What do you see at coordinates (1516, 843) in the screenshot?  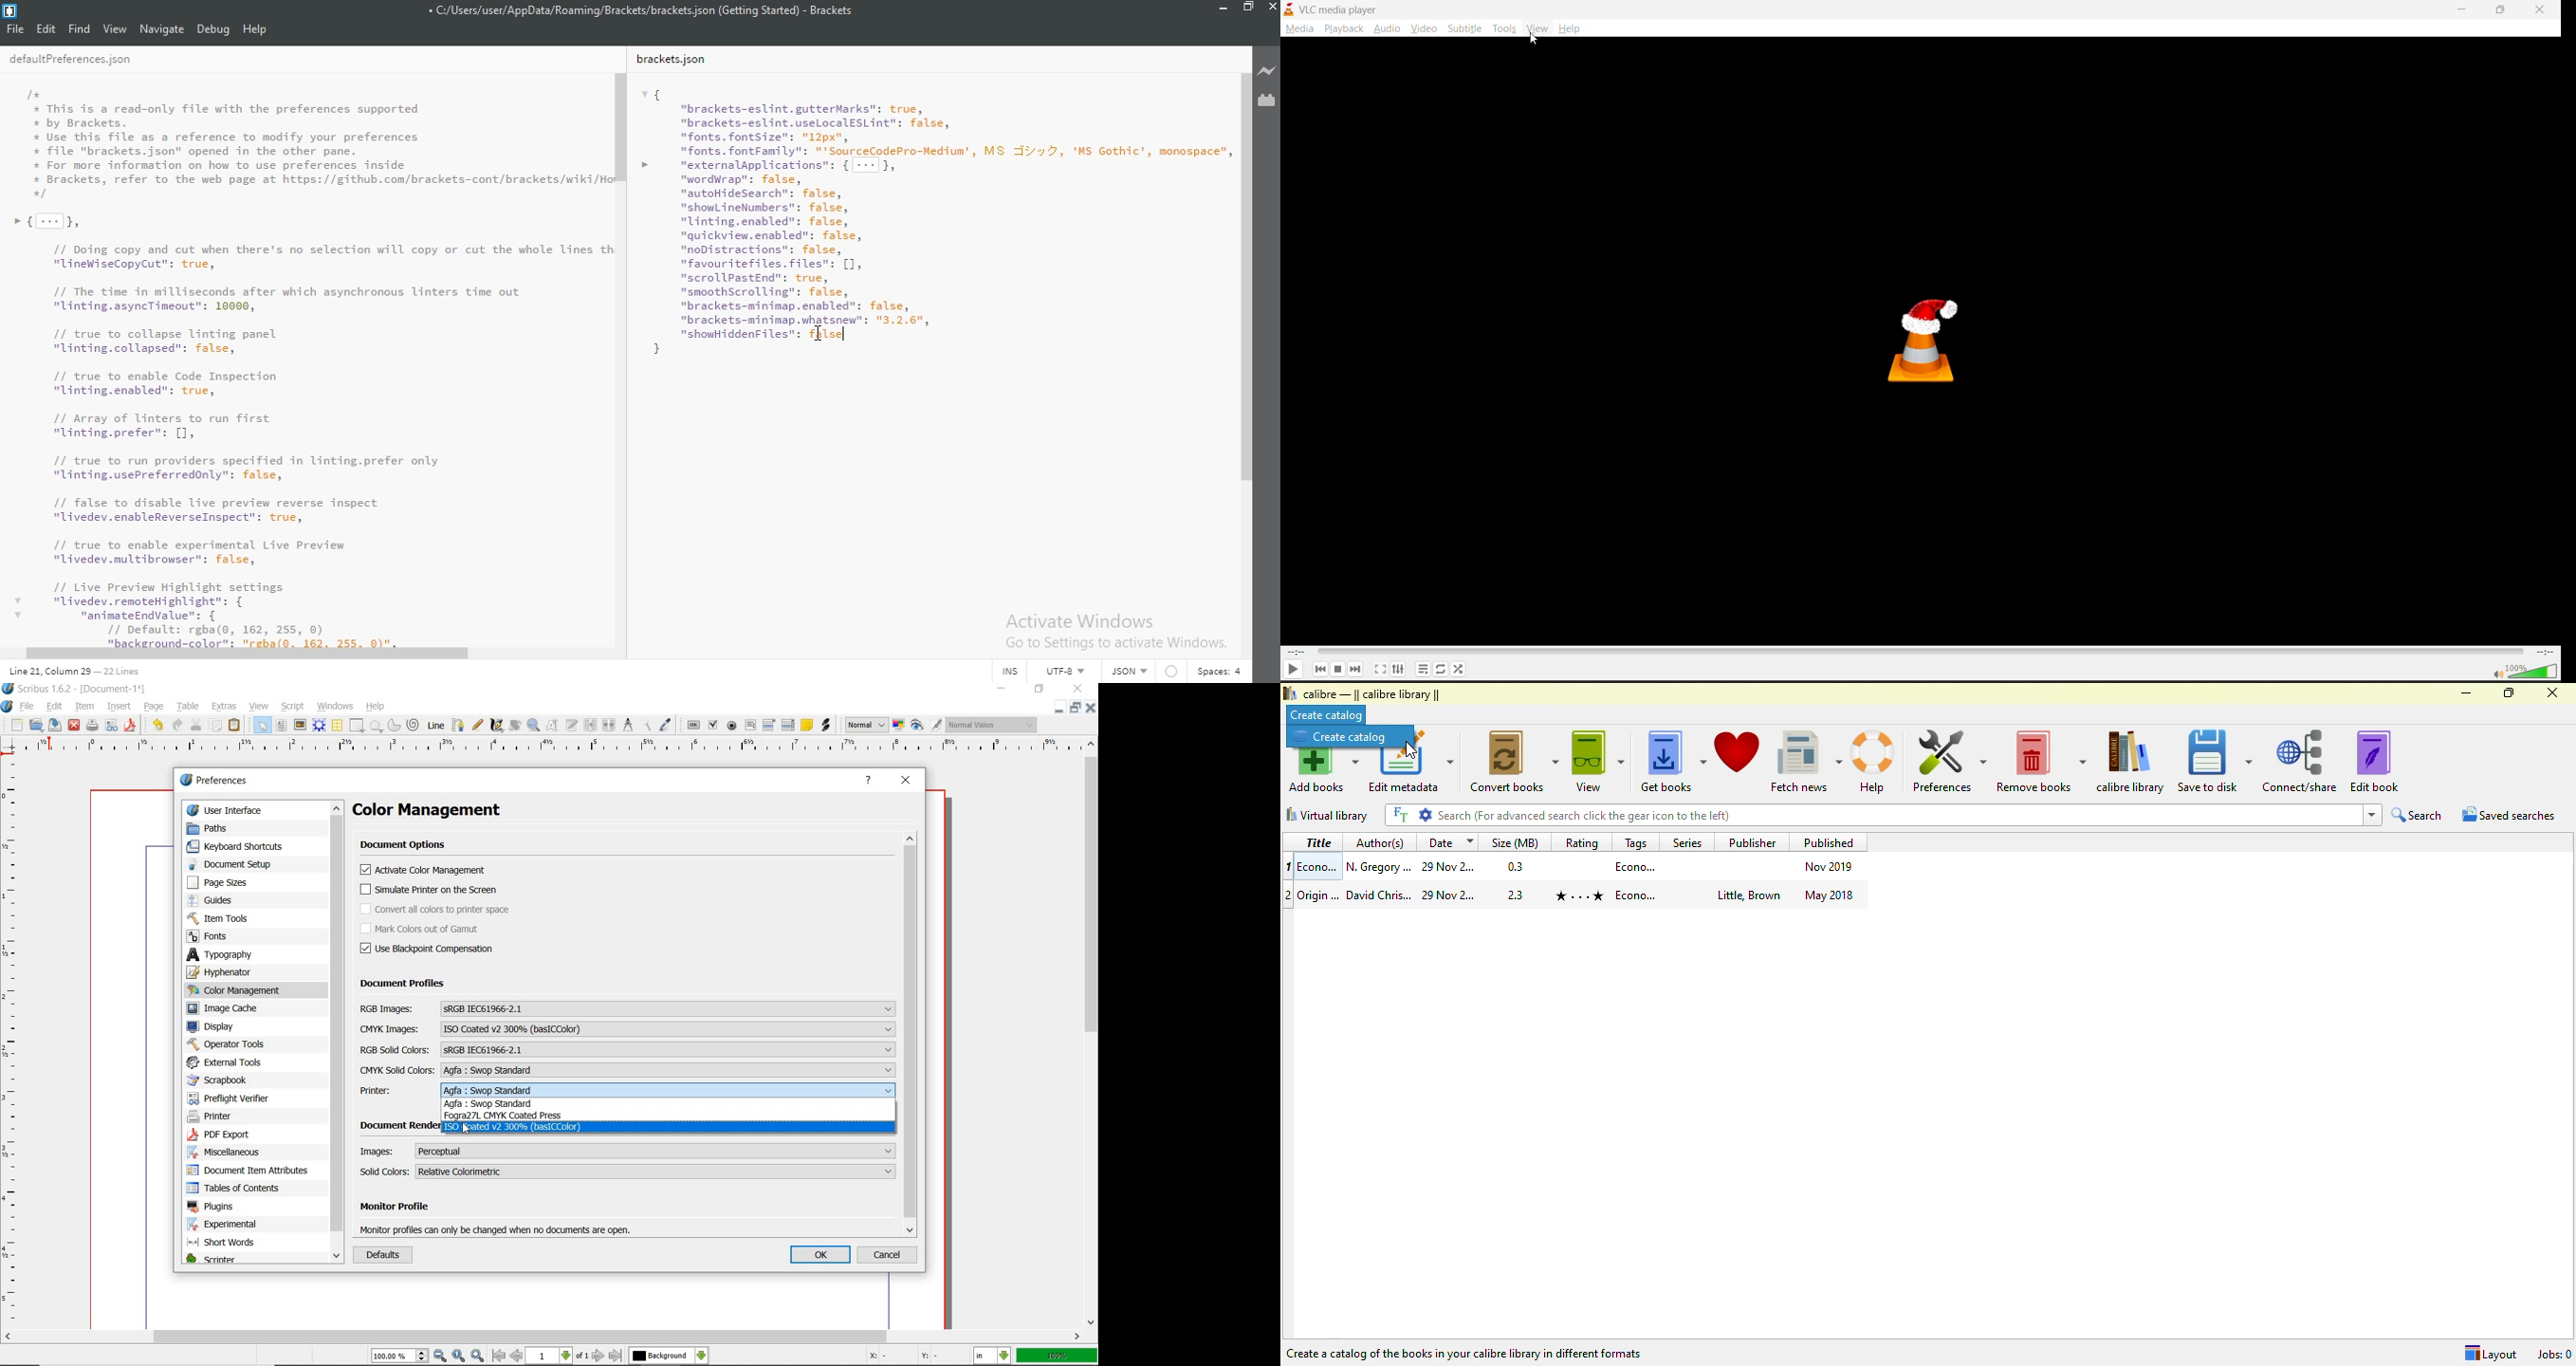 I see `size(MB)` at bounding box center [1516, 843].